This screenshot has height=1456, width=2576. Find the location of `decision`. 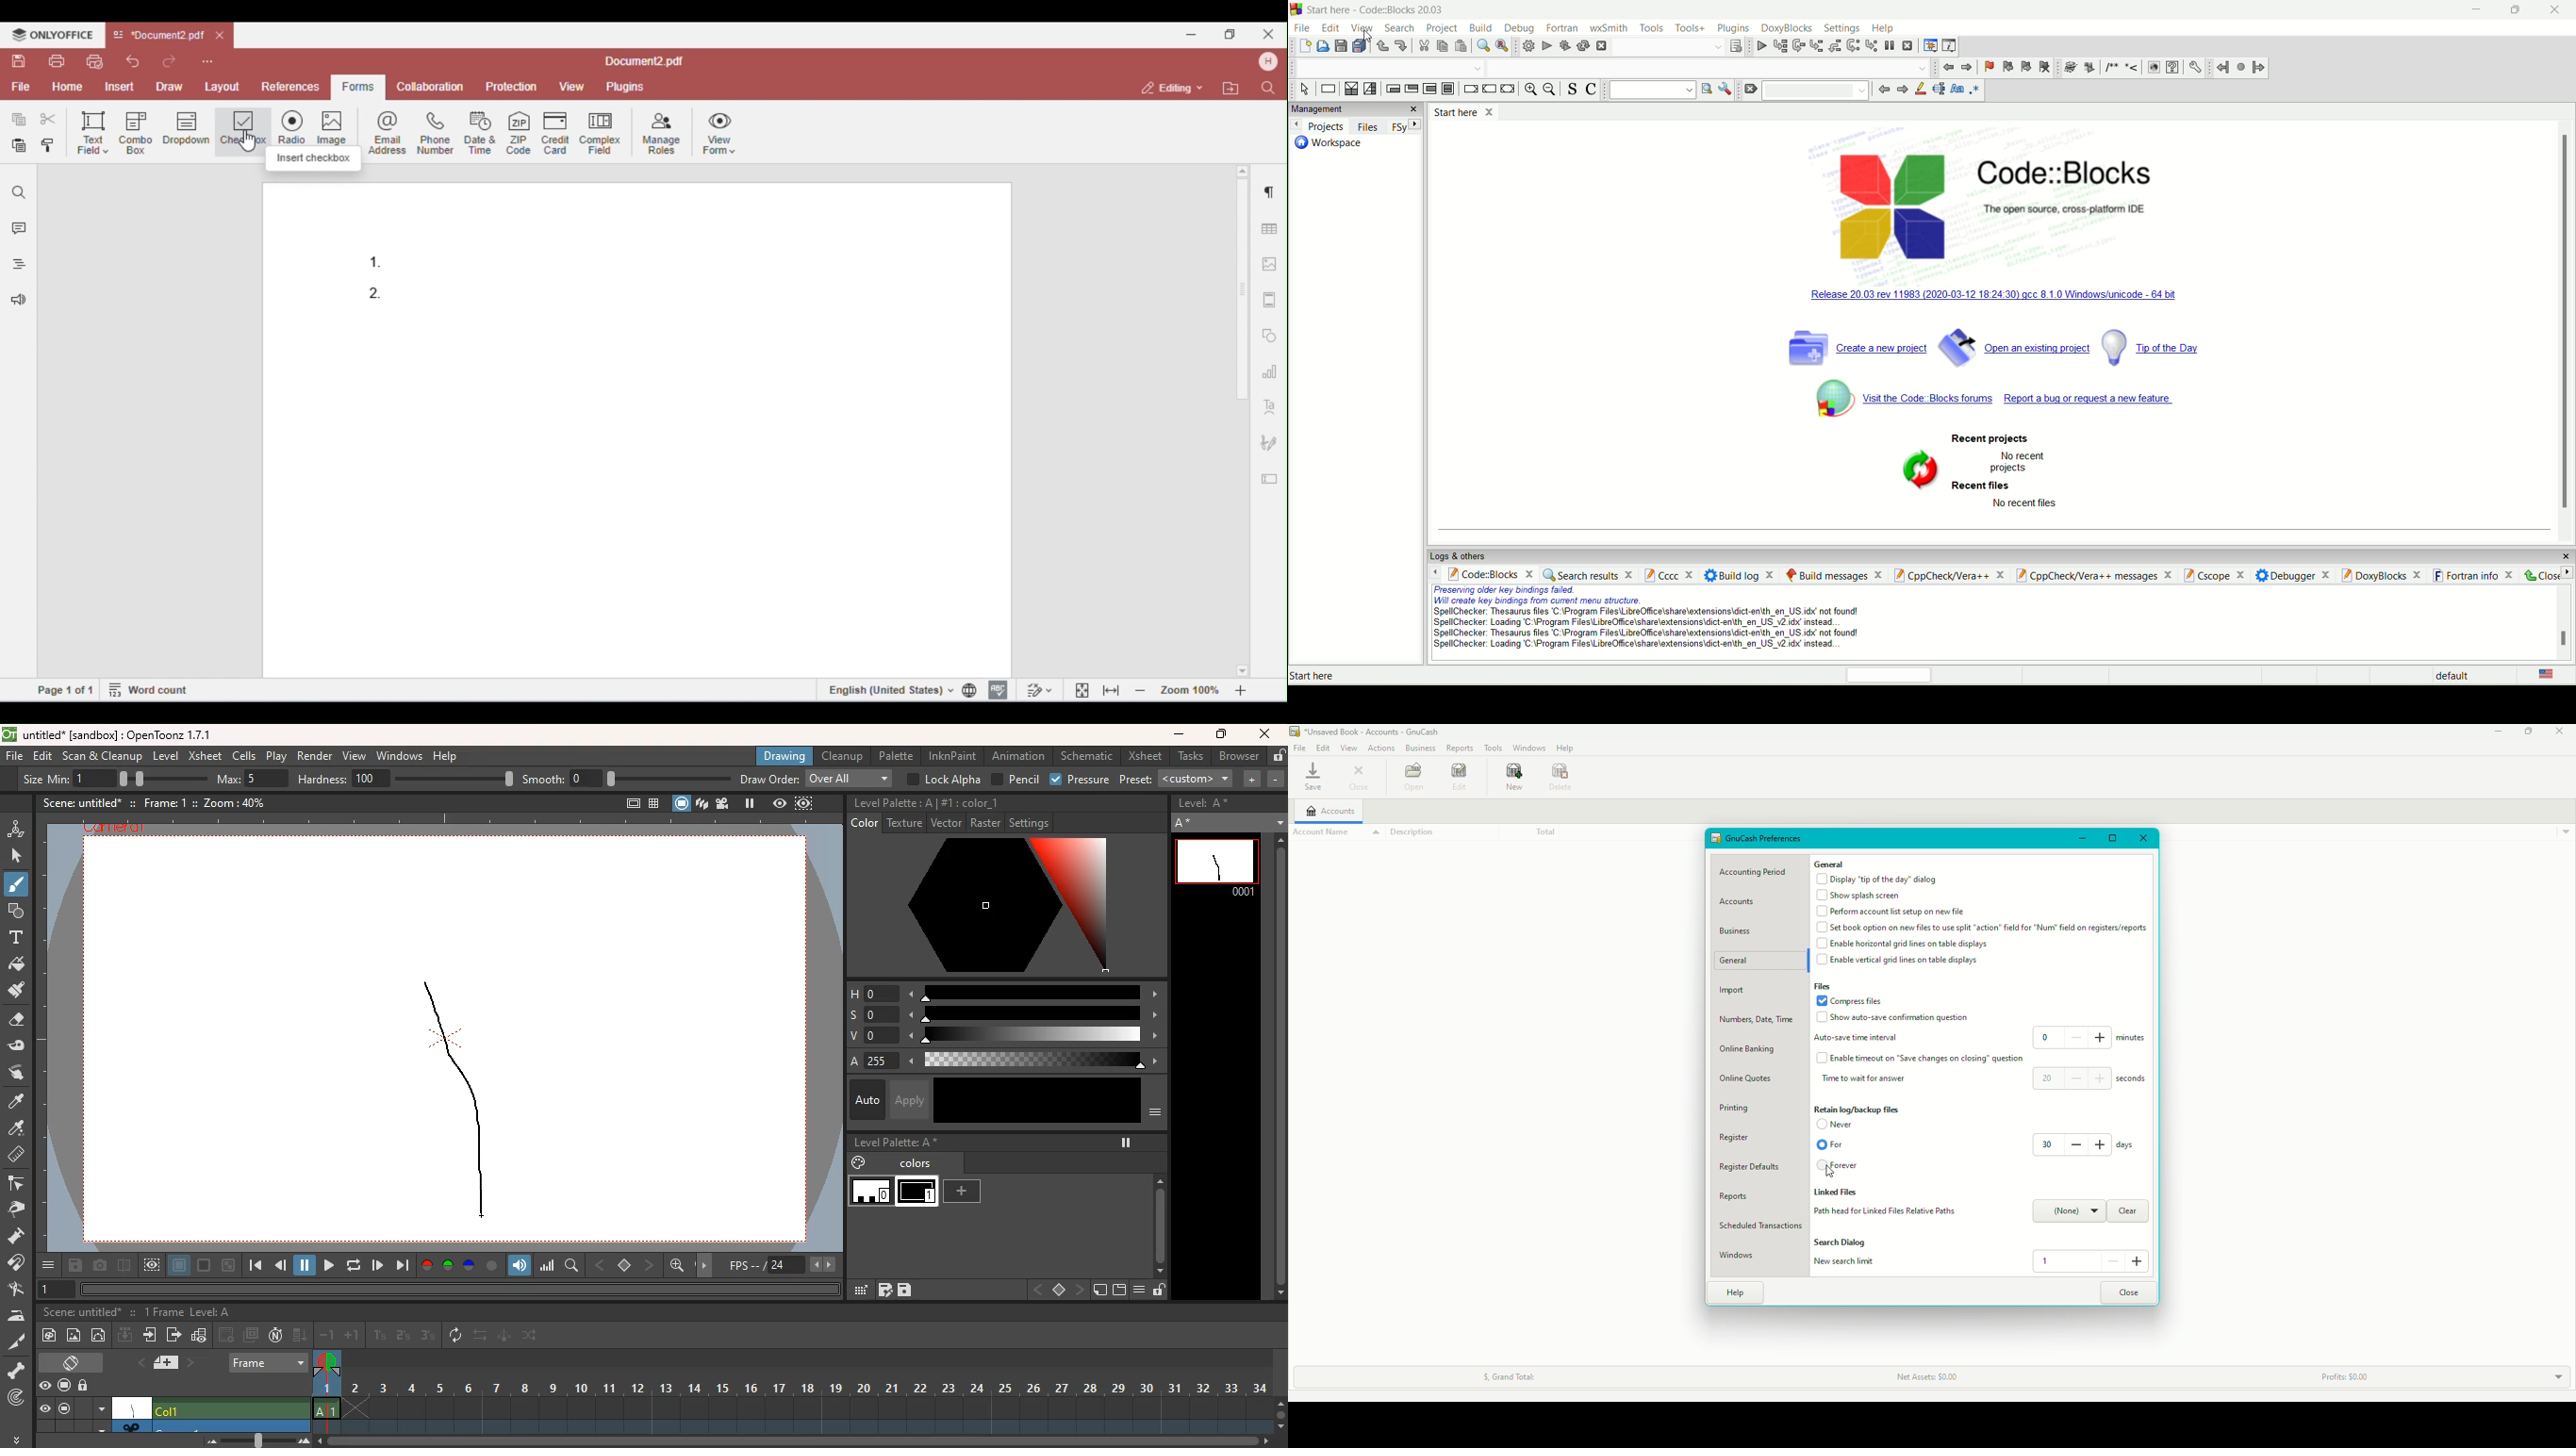

decision is located at coordinates (1350, 89).